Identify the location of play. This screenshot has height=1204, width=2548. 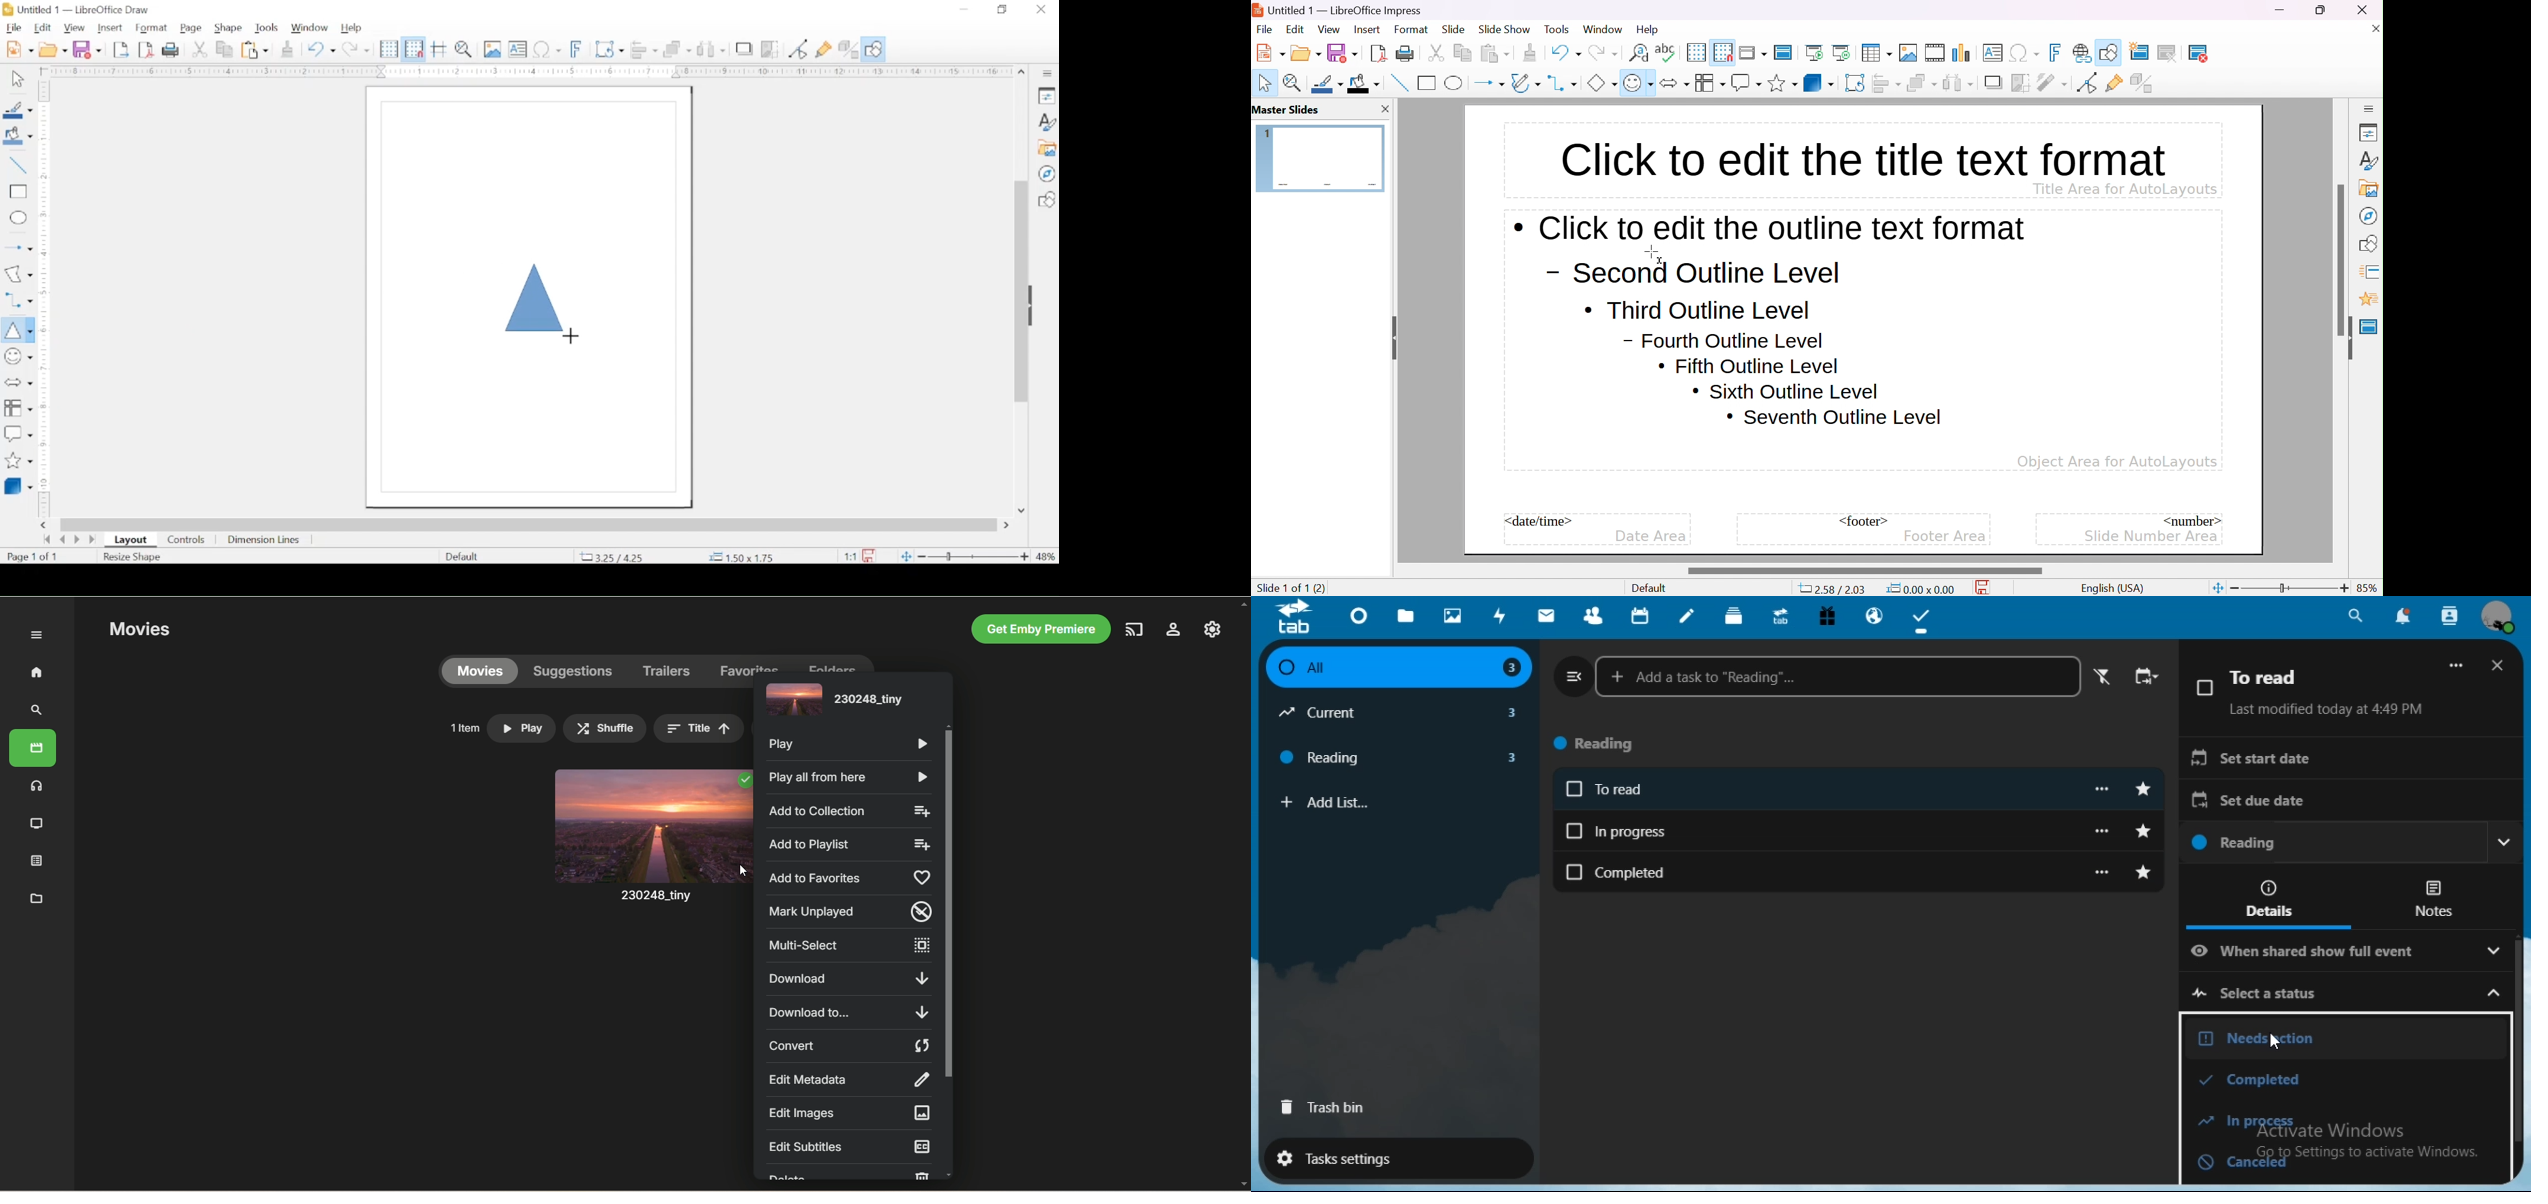
(522, 728).